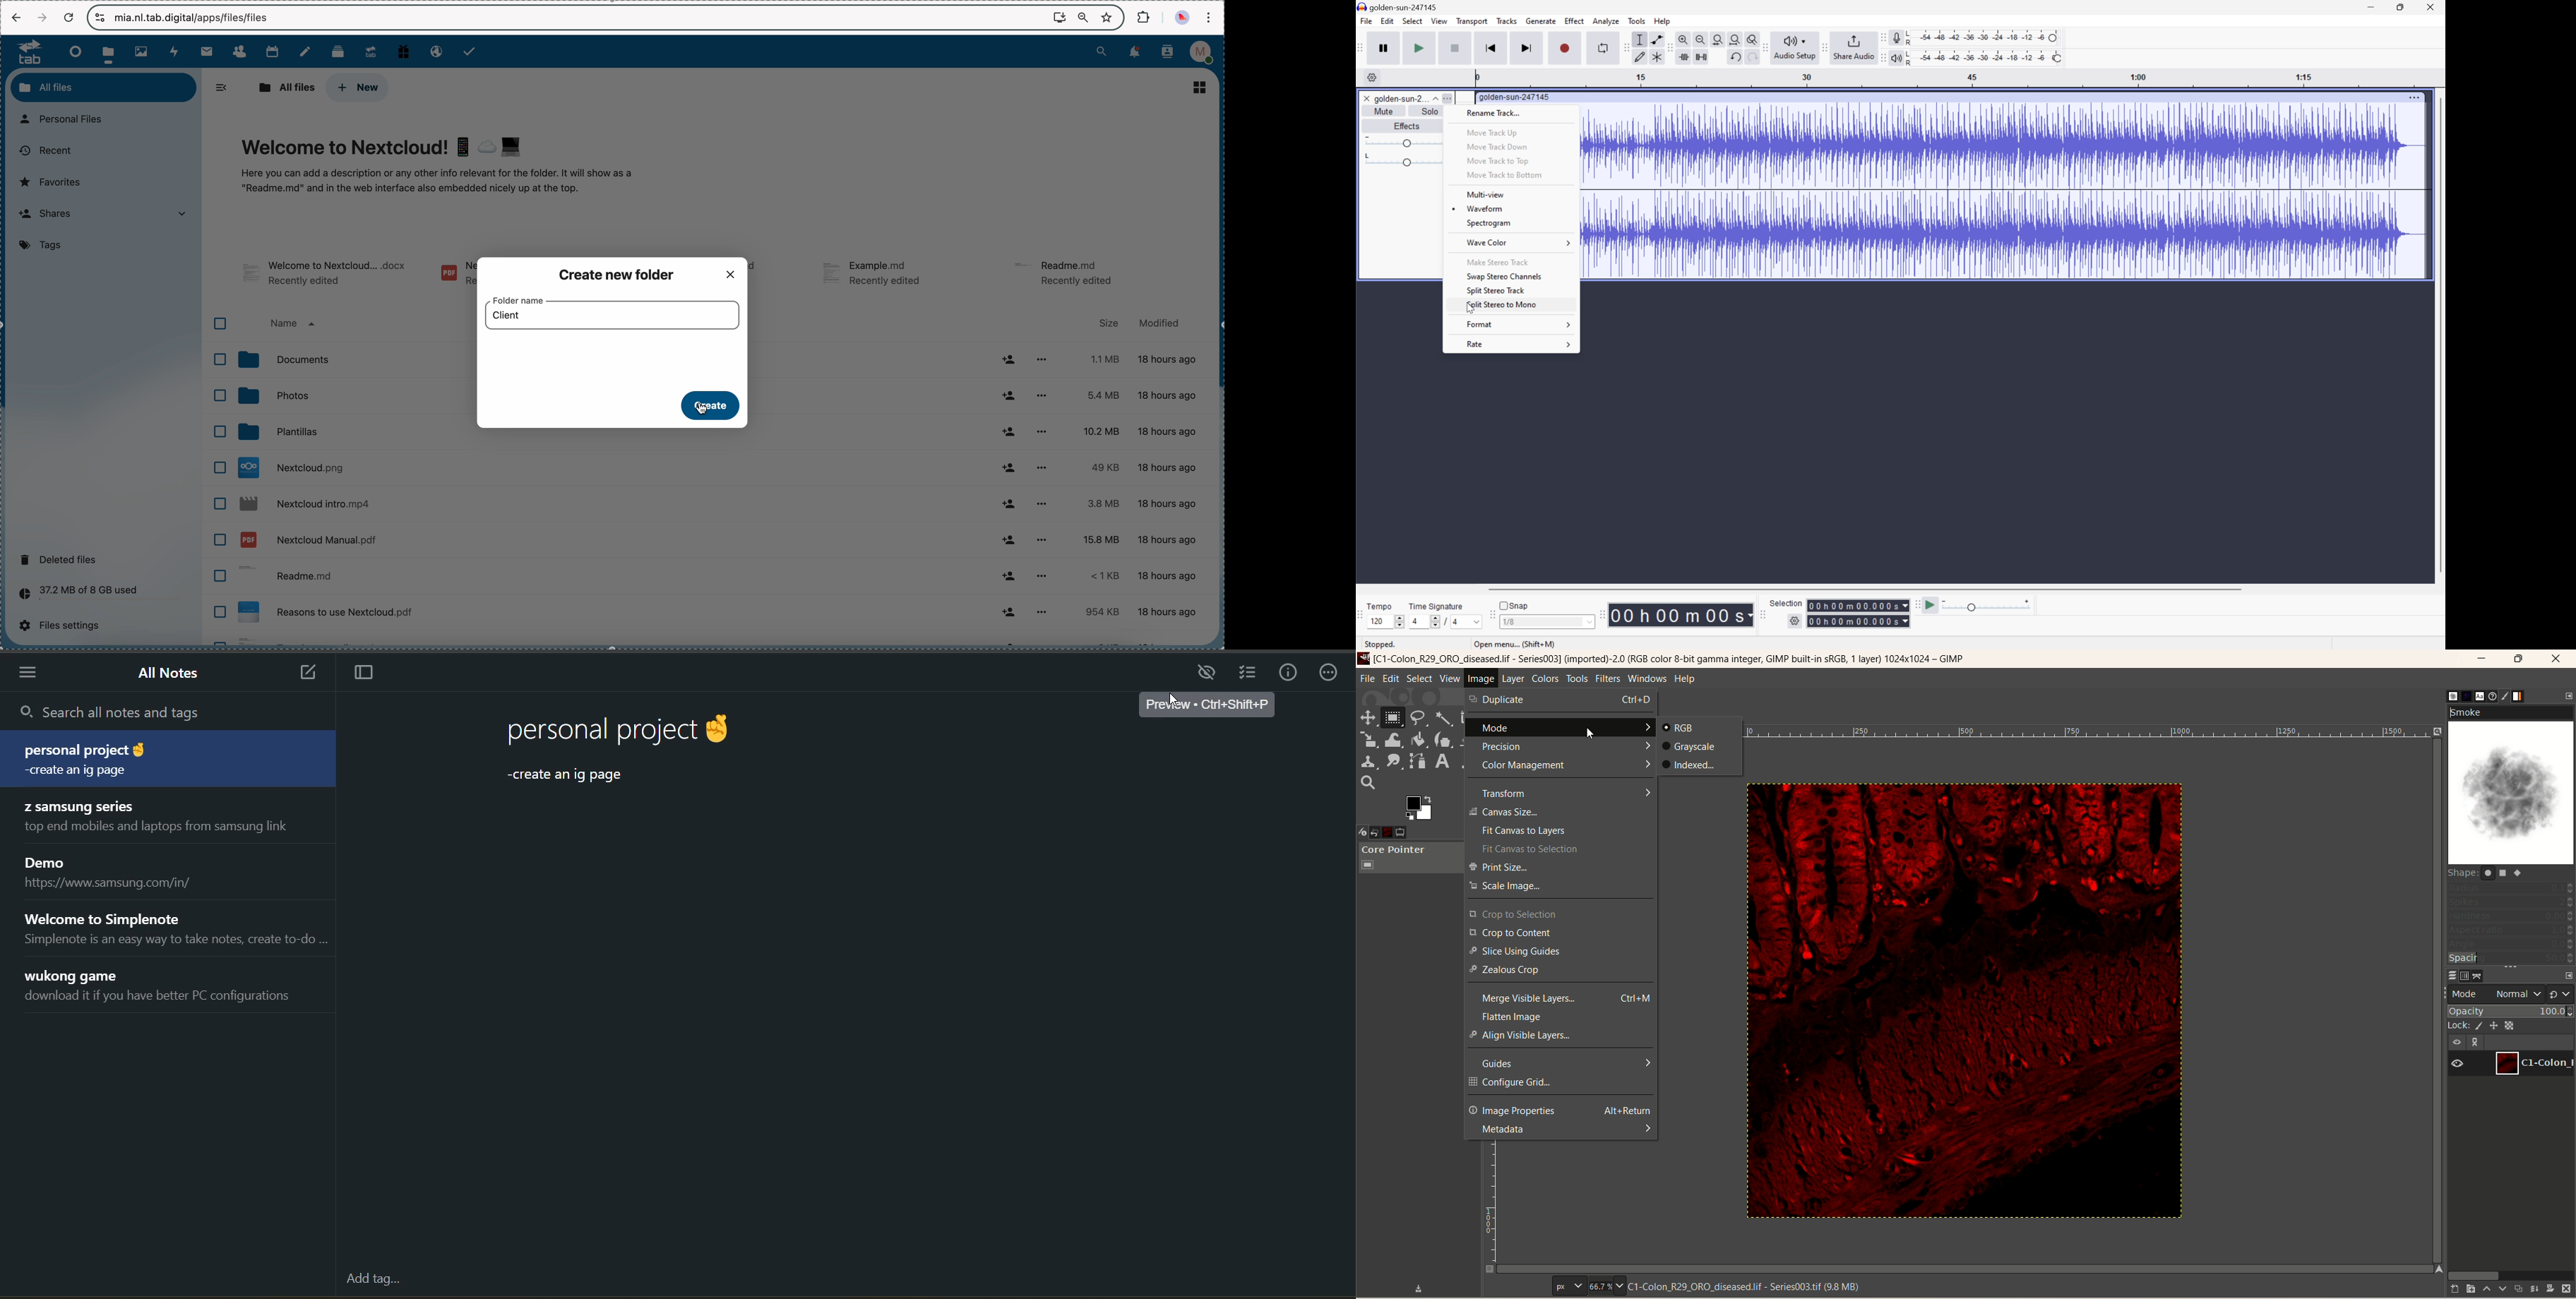 This screenshot has height=1316, width=2576. I want to click on close pop-up, so click(731, 273).